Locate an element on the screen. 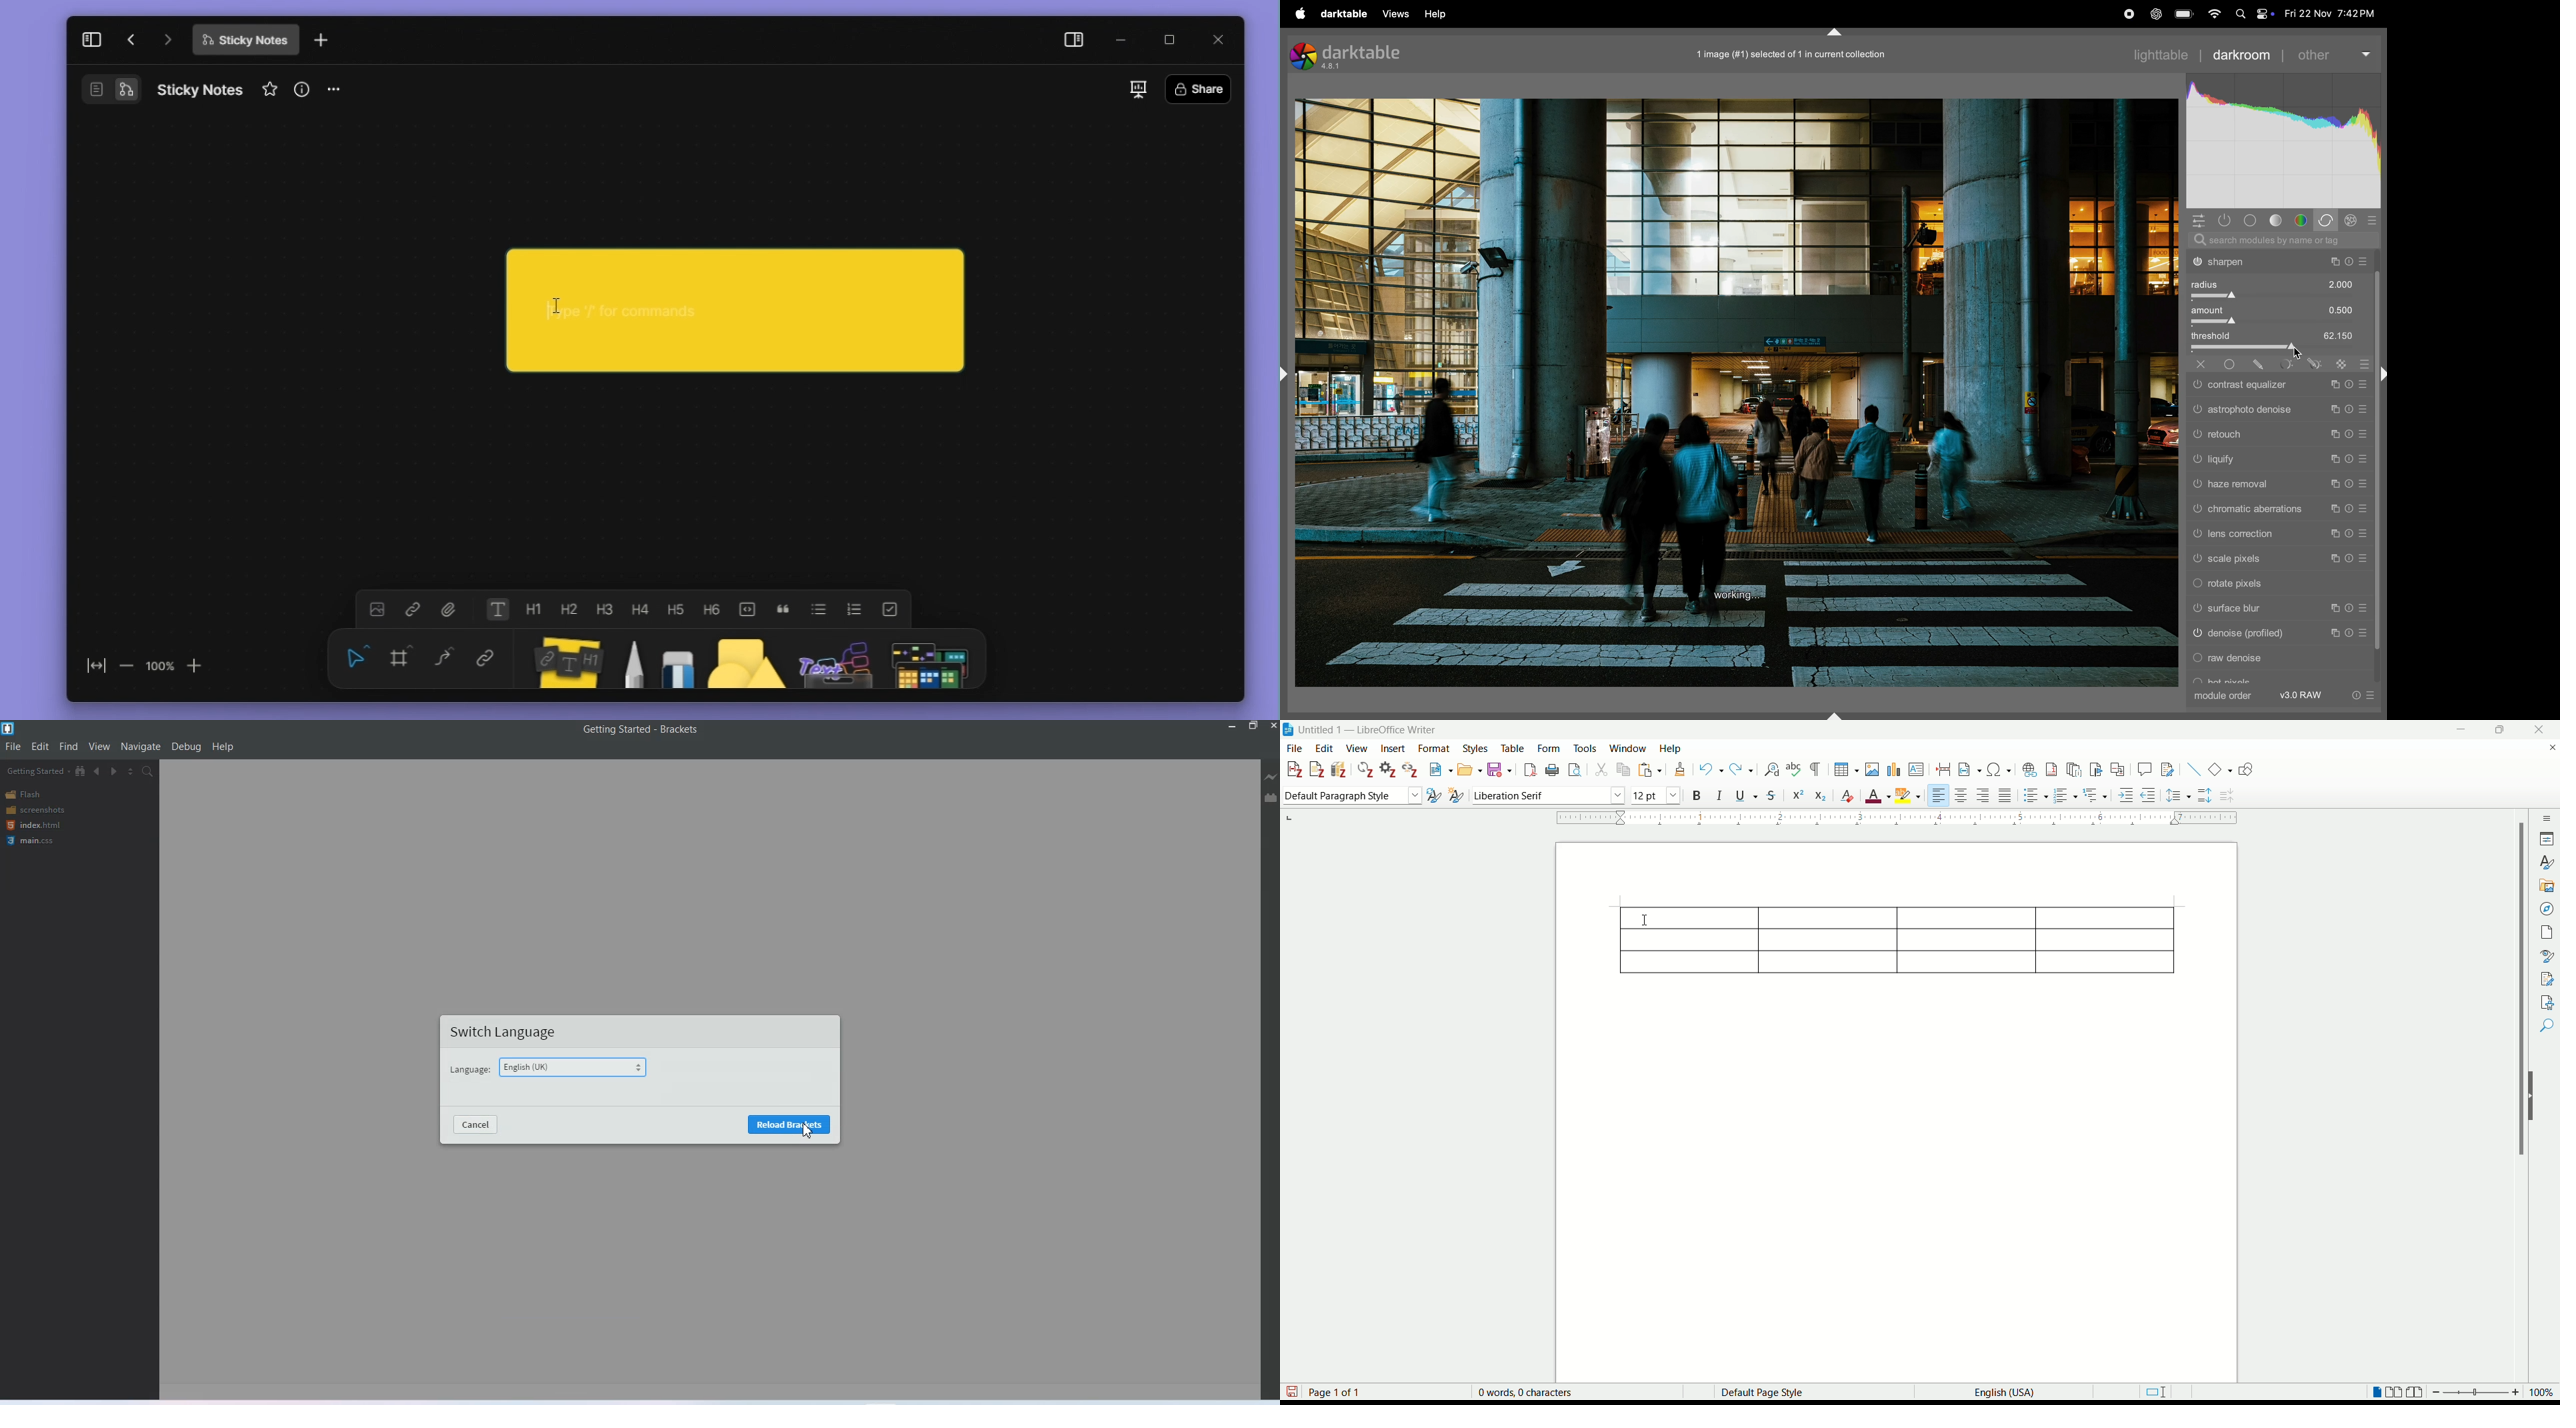 The height and width of the screenshot is (1428, 2576). basic shapes is located at coordinates (2221, 769).